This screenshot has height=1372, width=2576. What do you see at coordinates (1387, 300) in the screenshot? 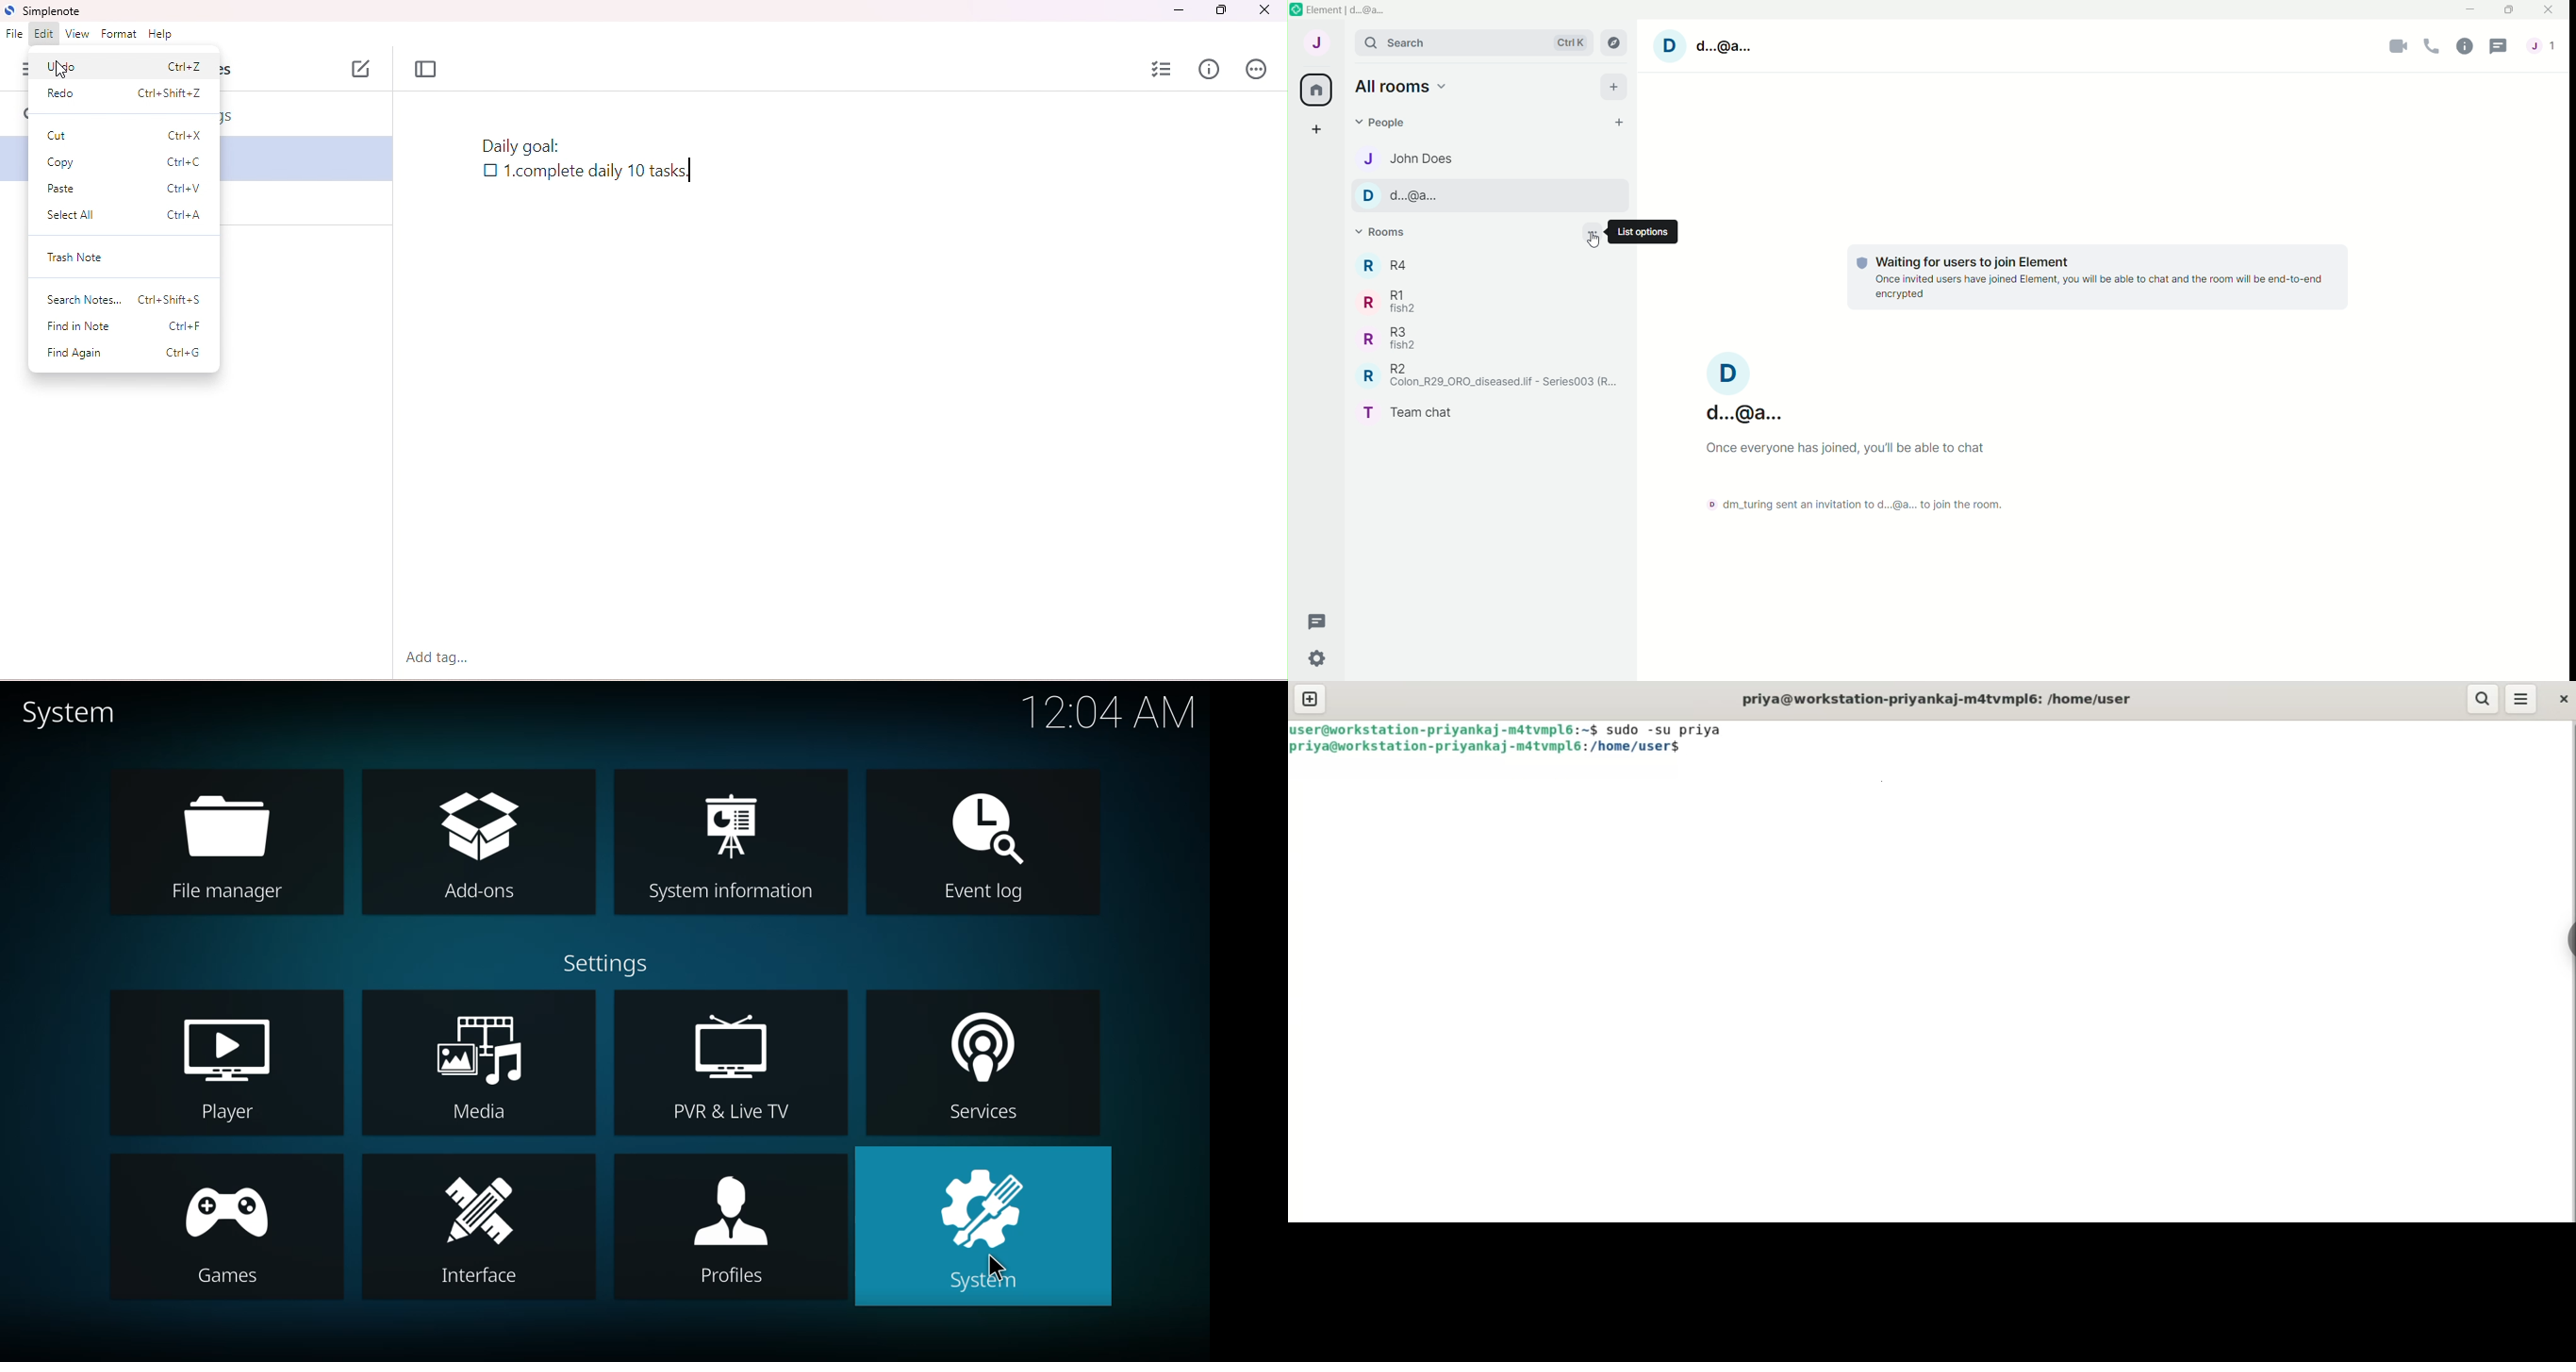
I see `Room R1` at bounding box center [1387, 300].